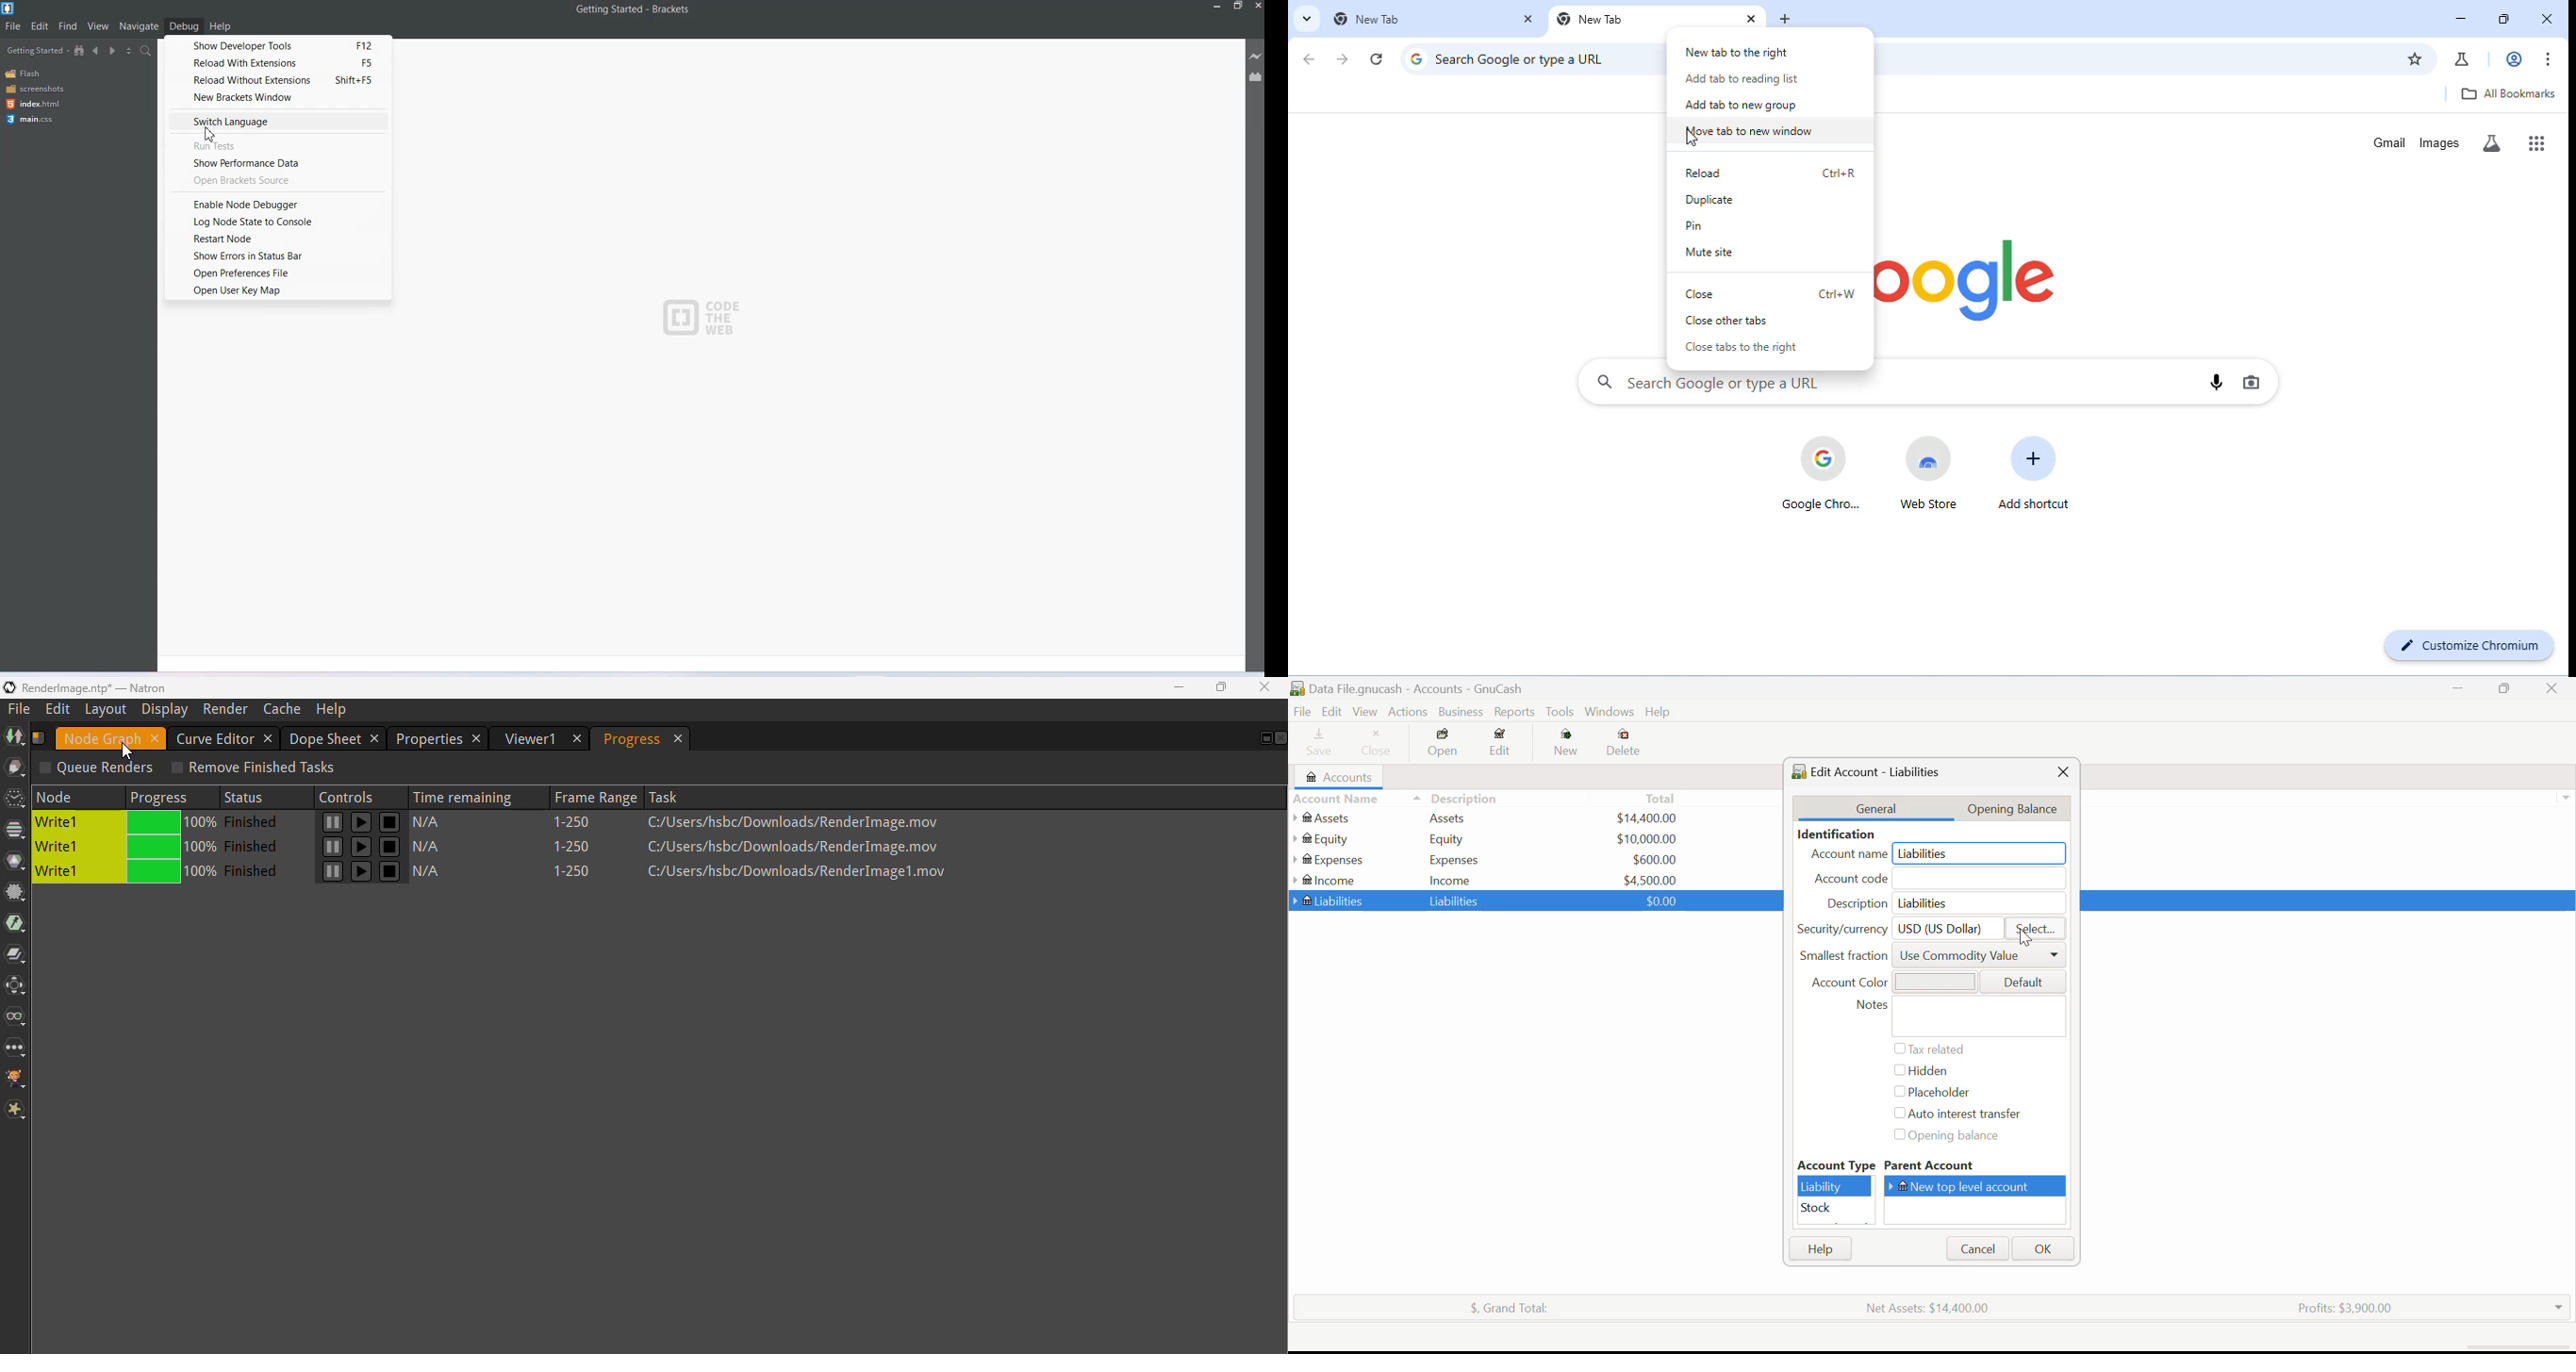 Image resolution: width=2576 pixels, height=1372 pixels. I want to click on main, so click(32, 120).